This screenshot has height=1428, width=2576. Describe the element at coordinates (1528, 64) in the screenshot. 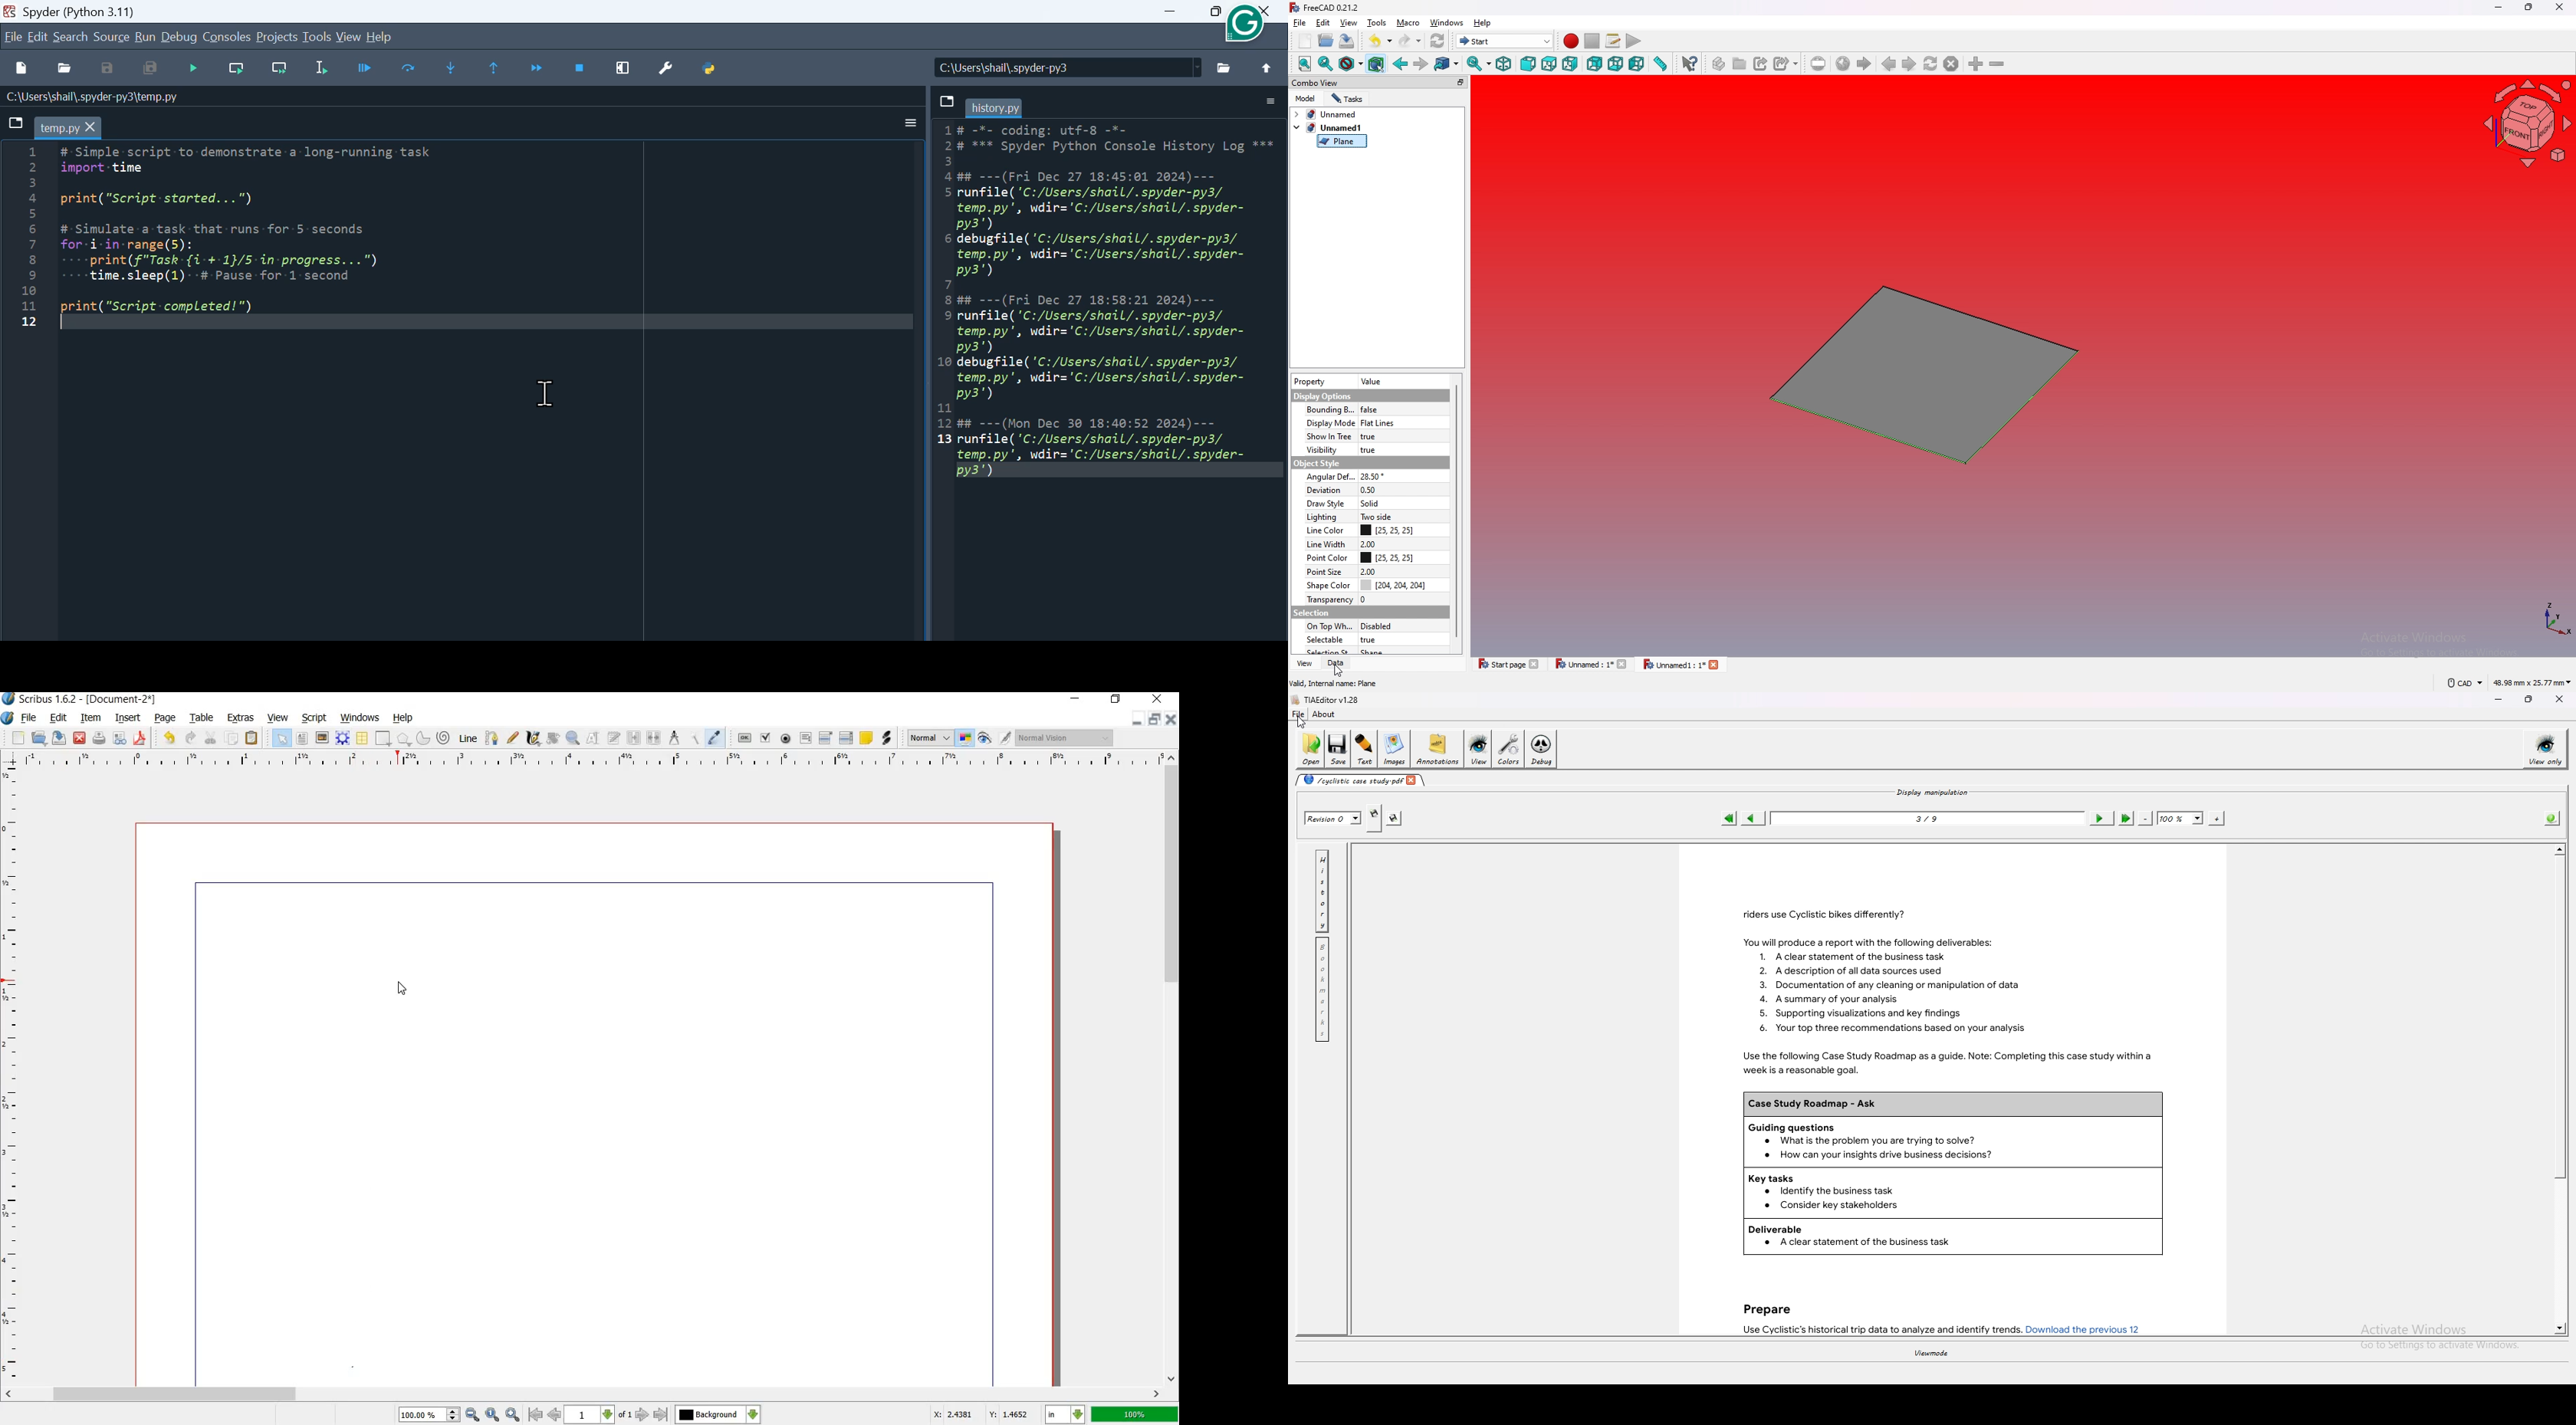

I see `front` at that location.